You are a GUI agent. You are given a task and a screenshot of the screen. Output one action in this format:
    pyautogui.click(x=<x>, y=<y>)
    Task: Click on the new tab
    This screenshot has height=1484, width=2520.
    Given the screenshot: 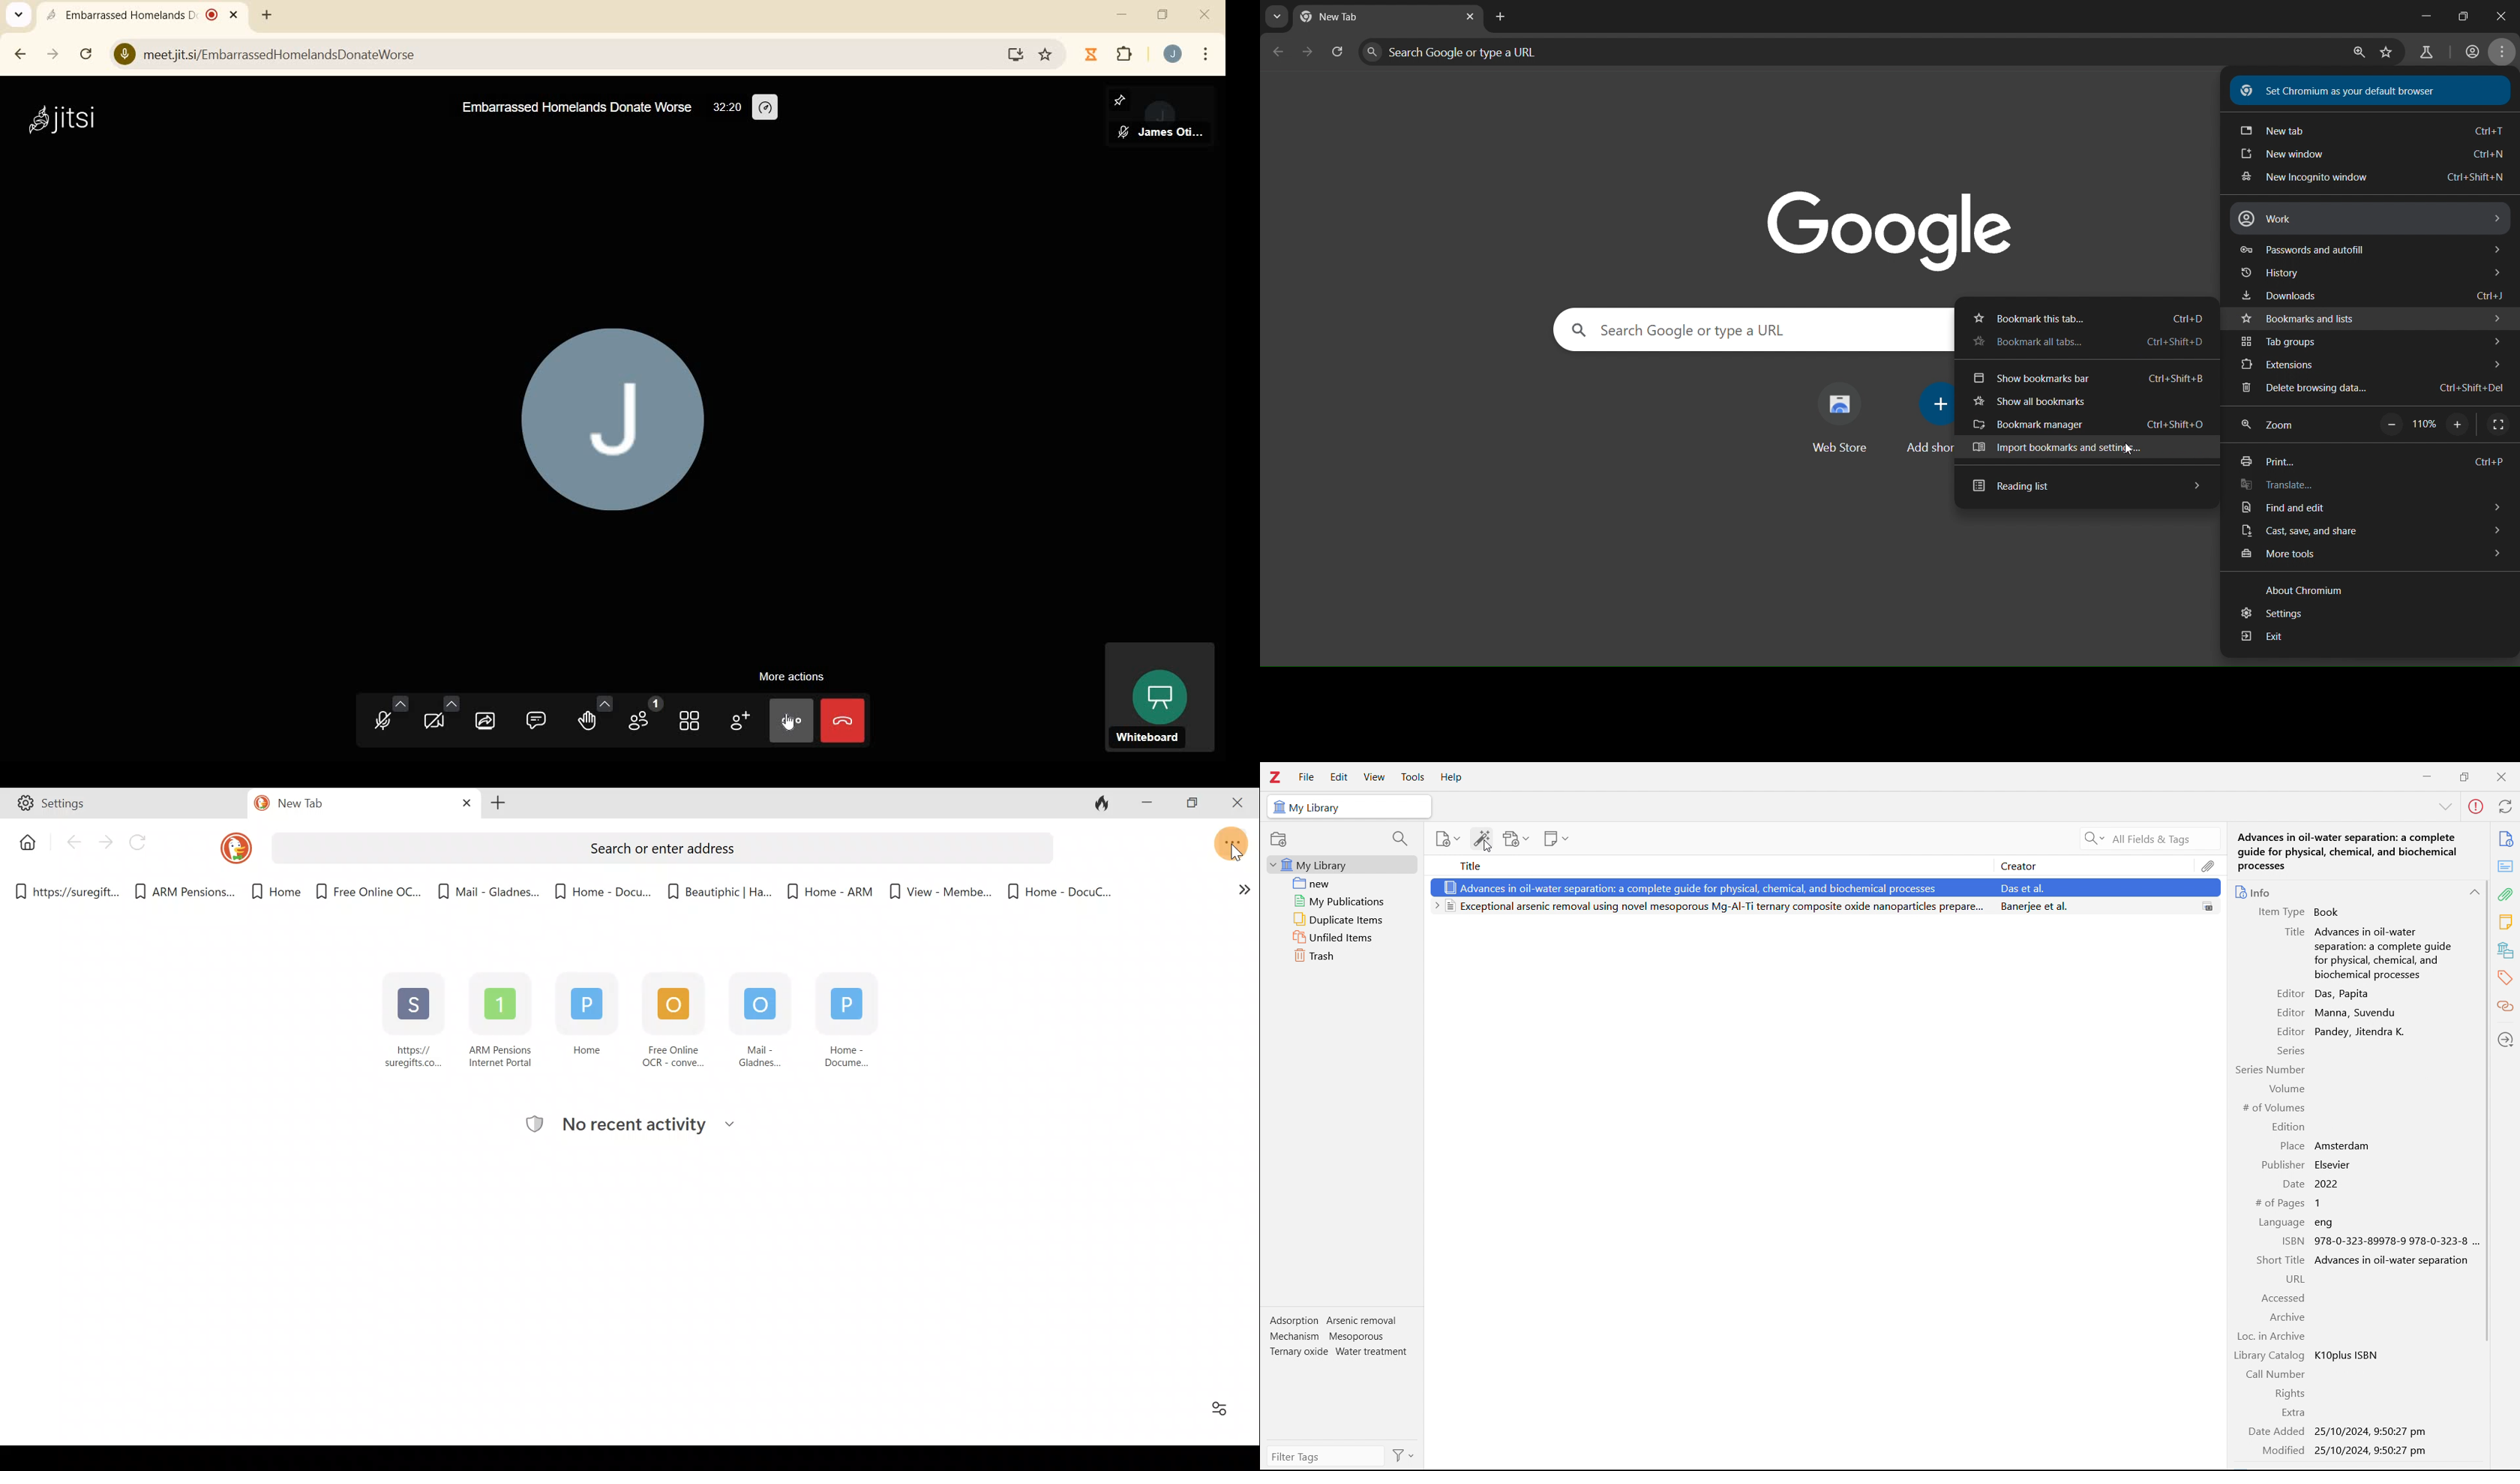 What is the action you would take?
    pyautogui.click(x=1498, y=16)
    